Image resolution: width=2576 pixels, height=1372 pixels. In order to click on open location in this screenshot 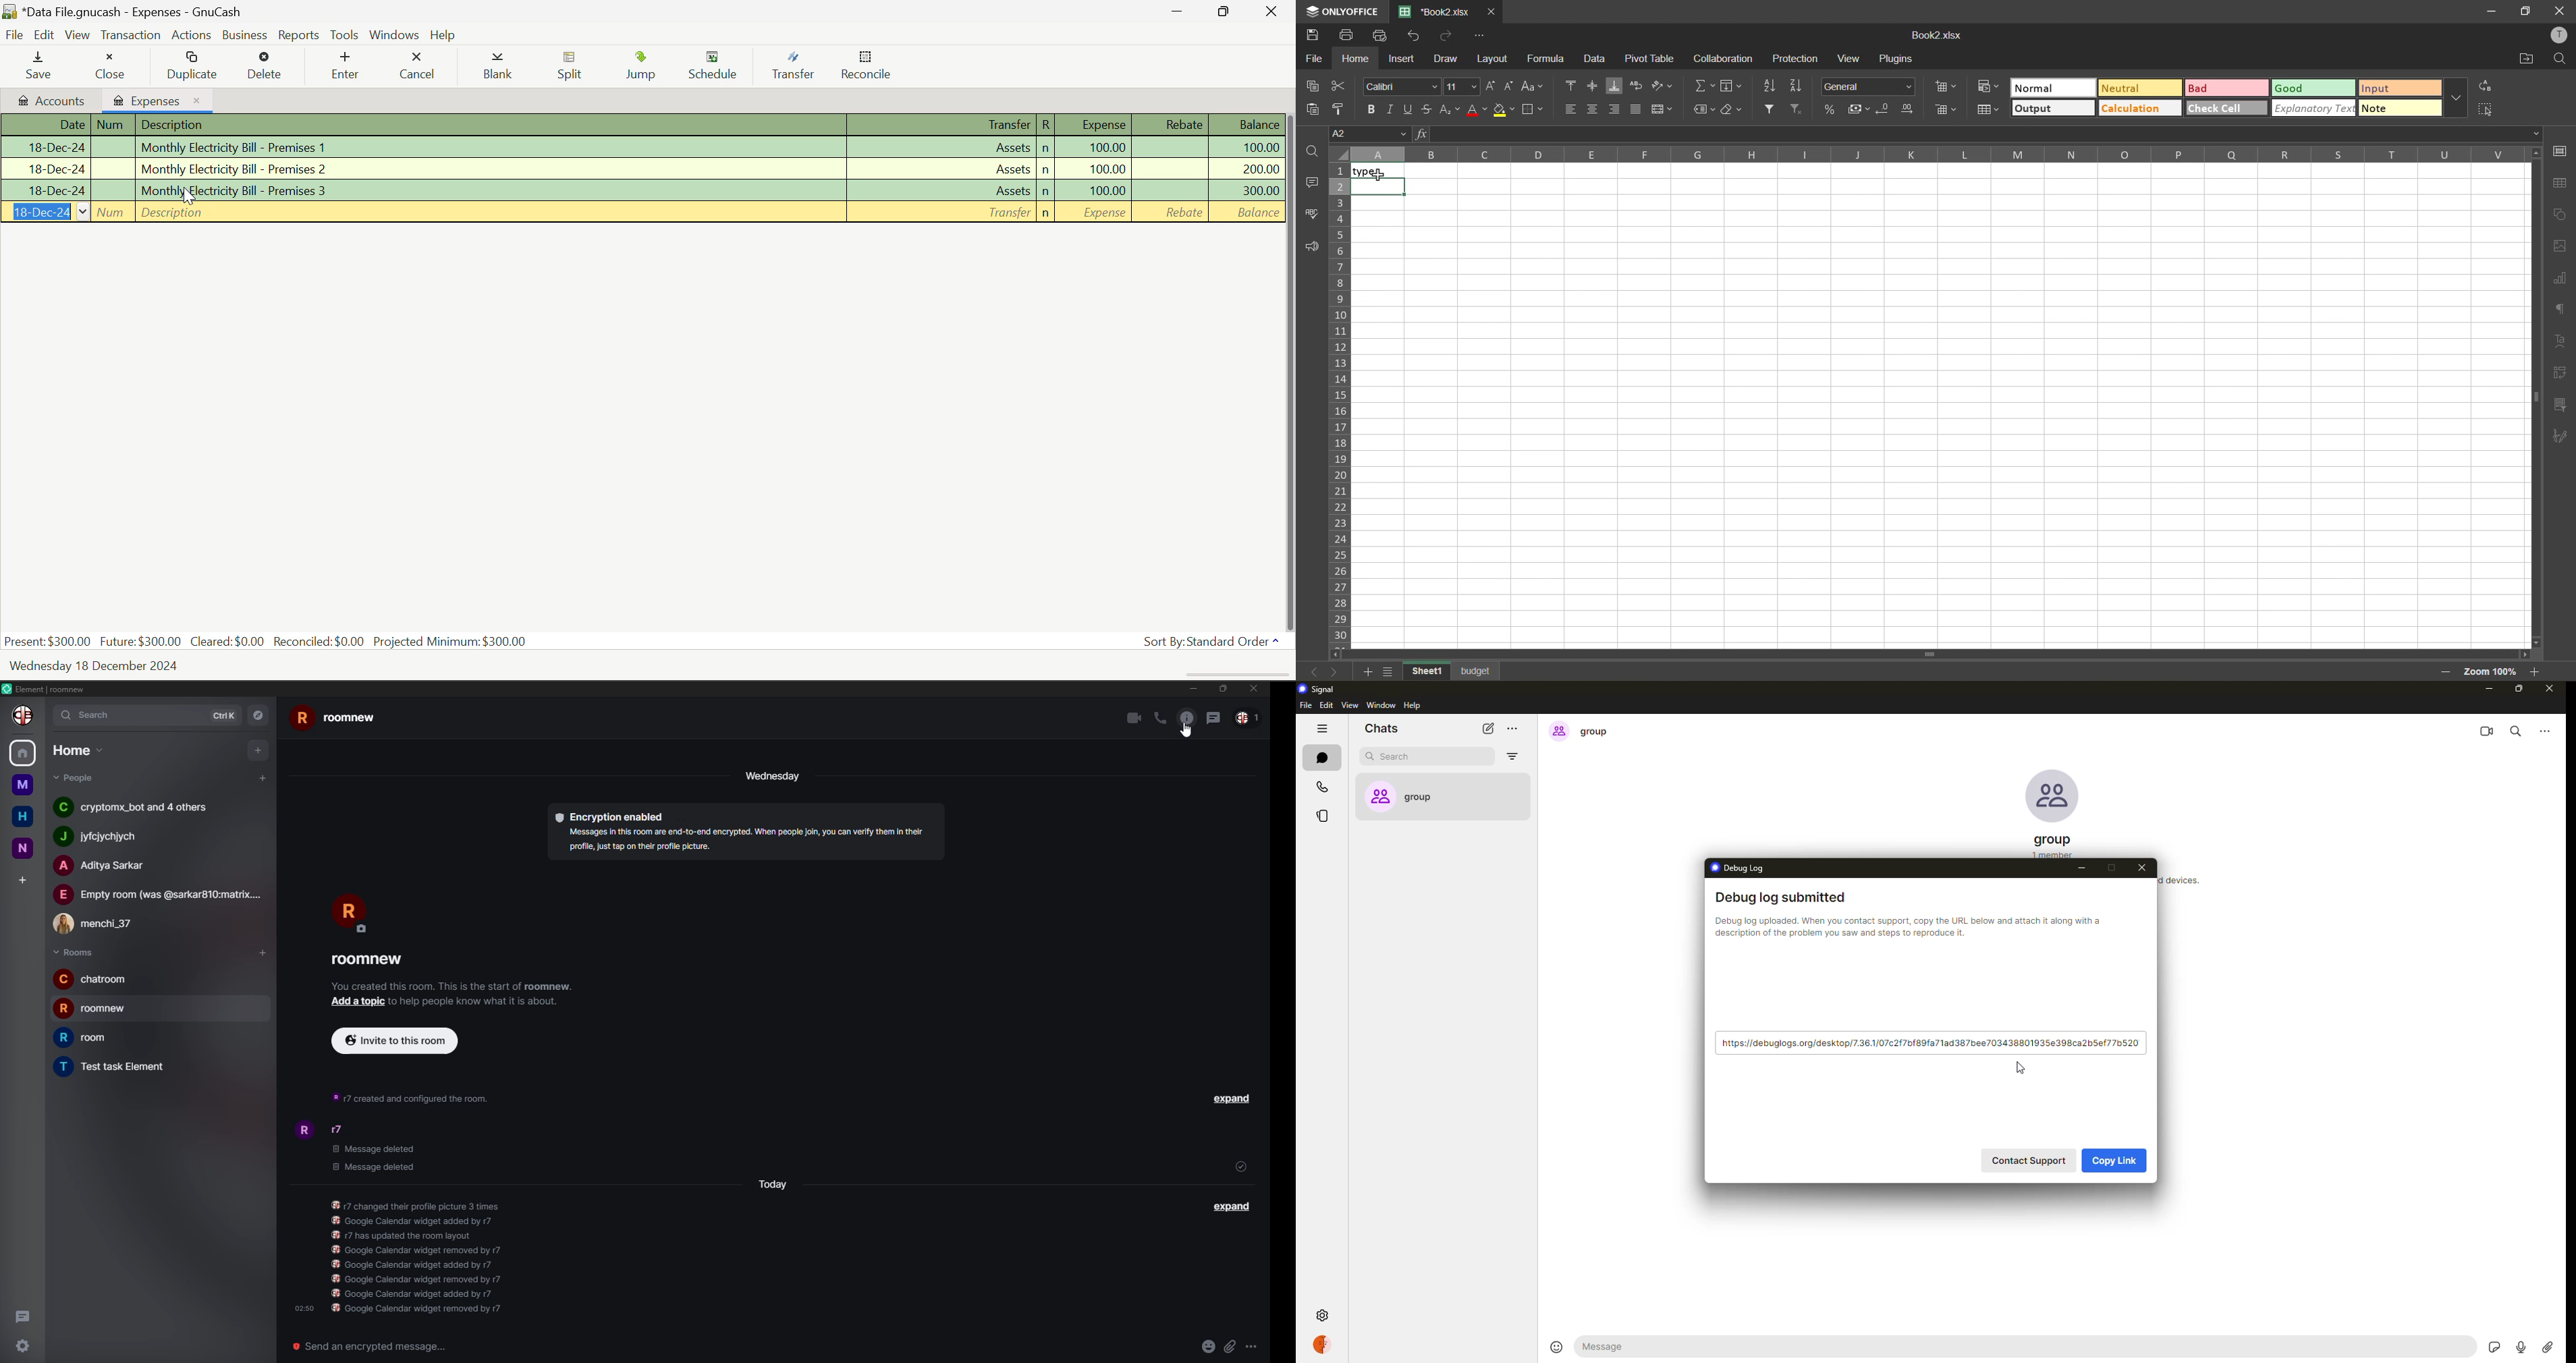, I will do `click(2528, 58)`.